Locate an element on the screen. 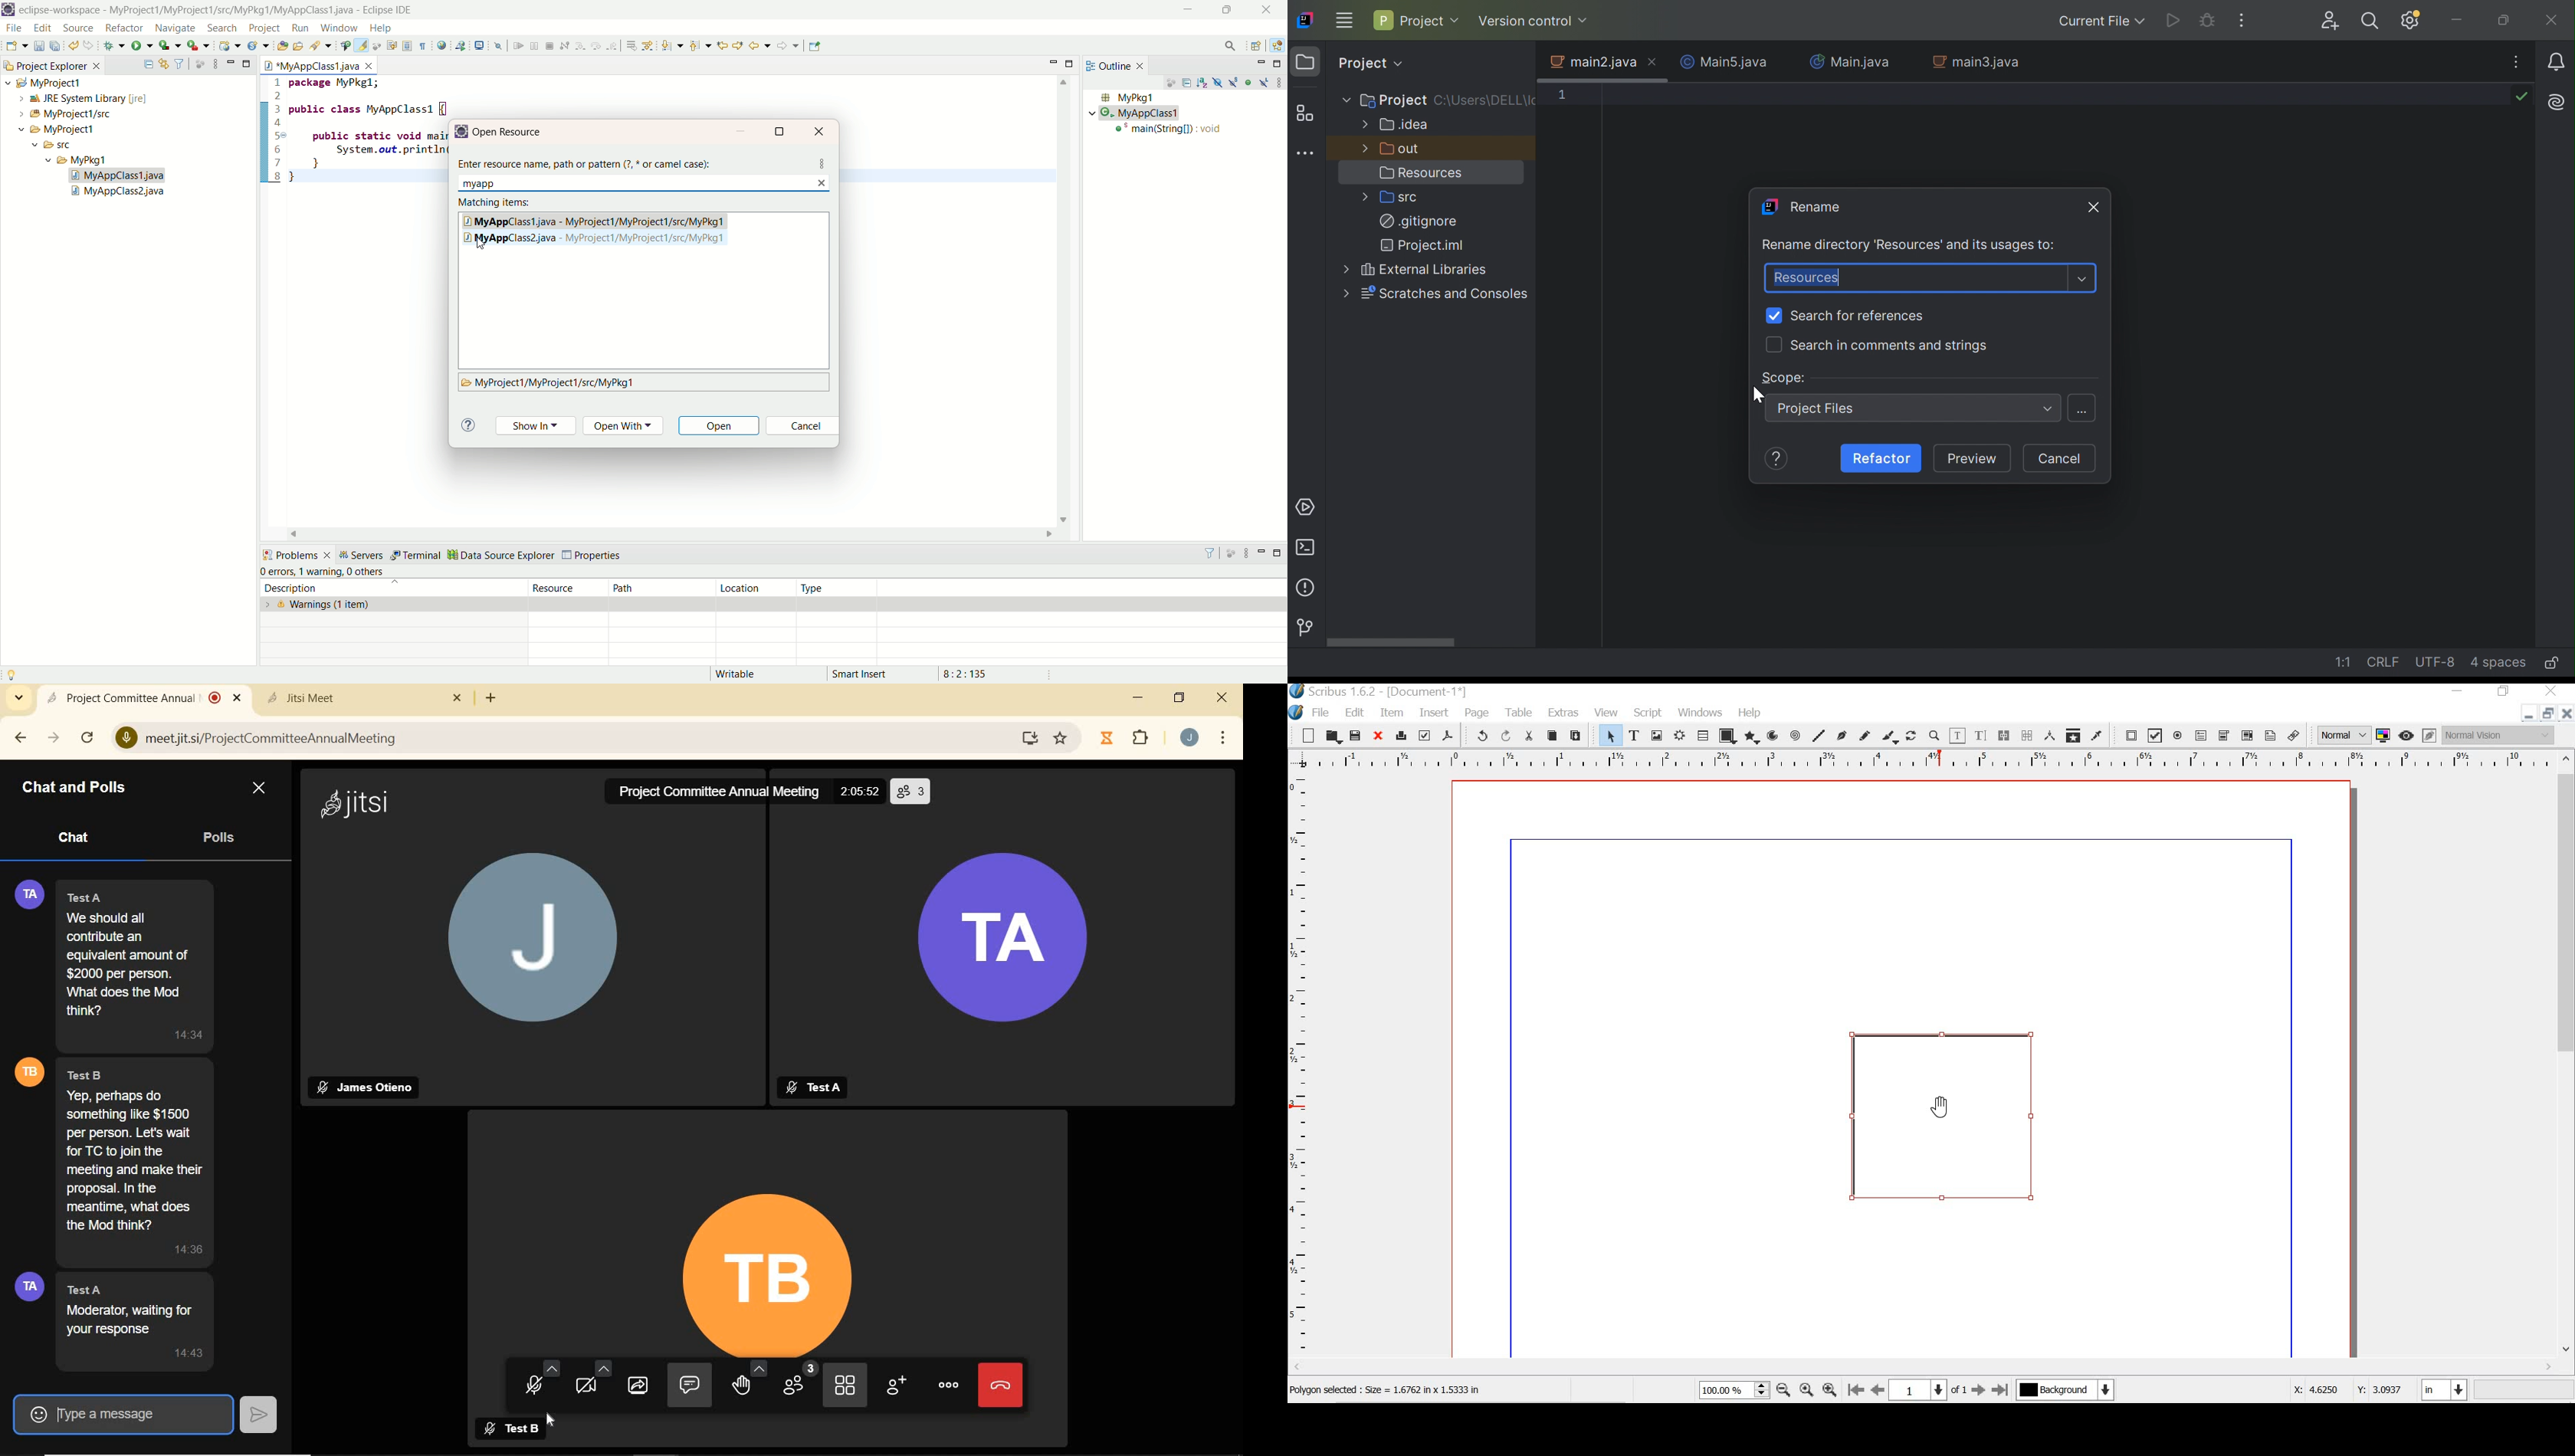 The height and width of the screenshot is (1456, 2576). text frame is located at coordinates (1634, 735).